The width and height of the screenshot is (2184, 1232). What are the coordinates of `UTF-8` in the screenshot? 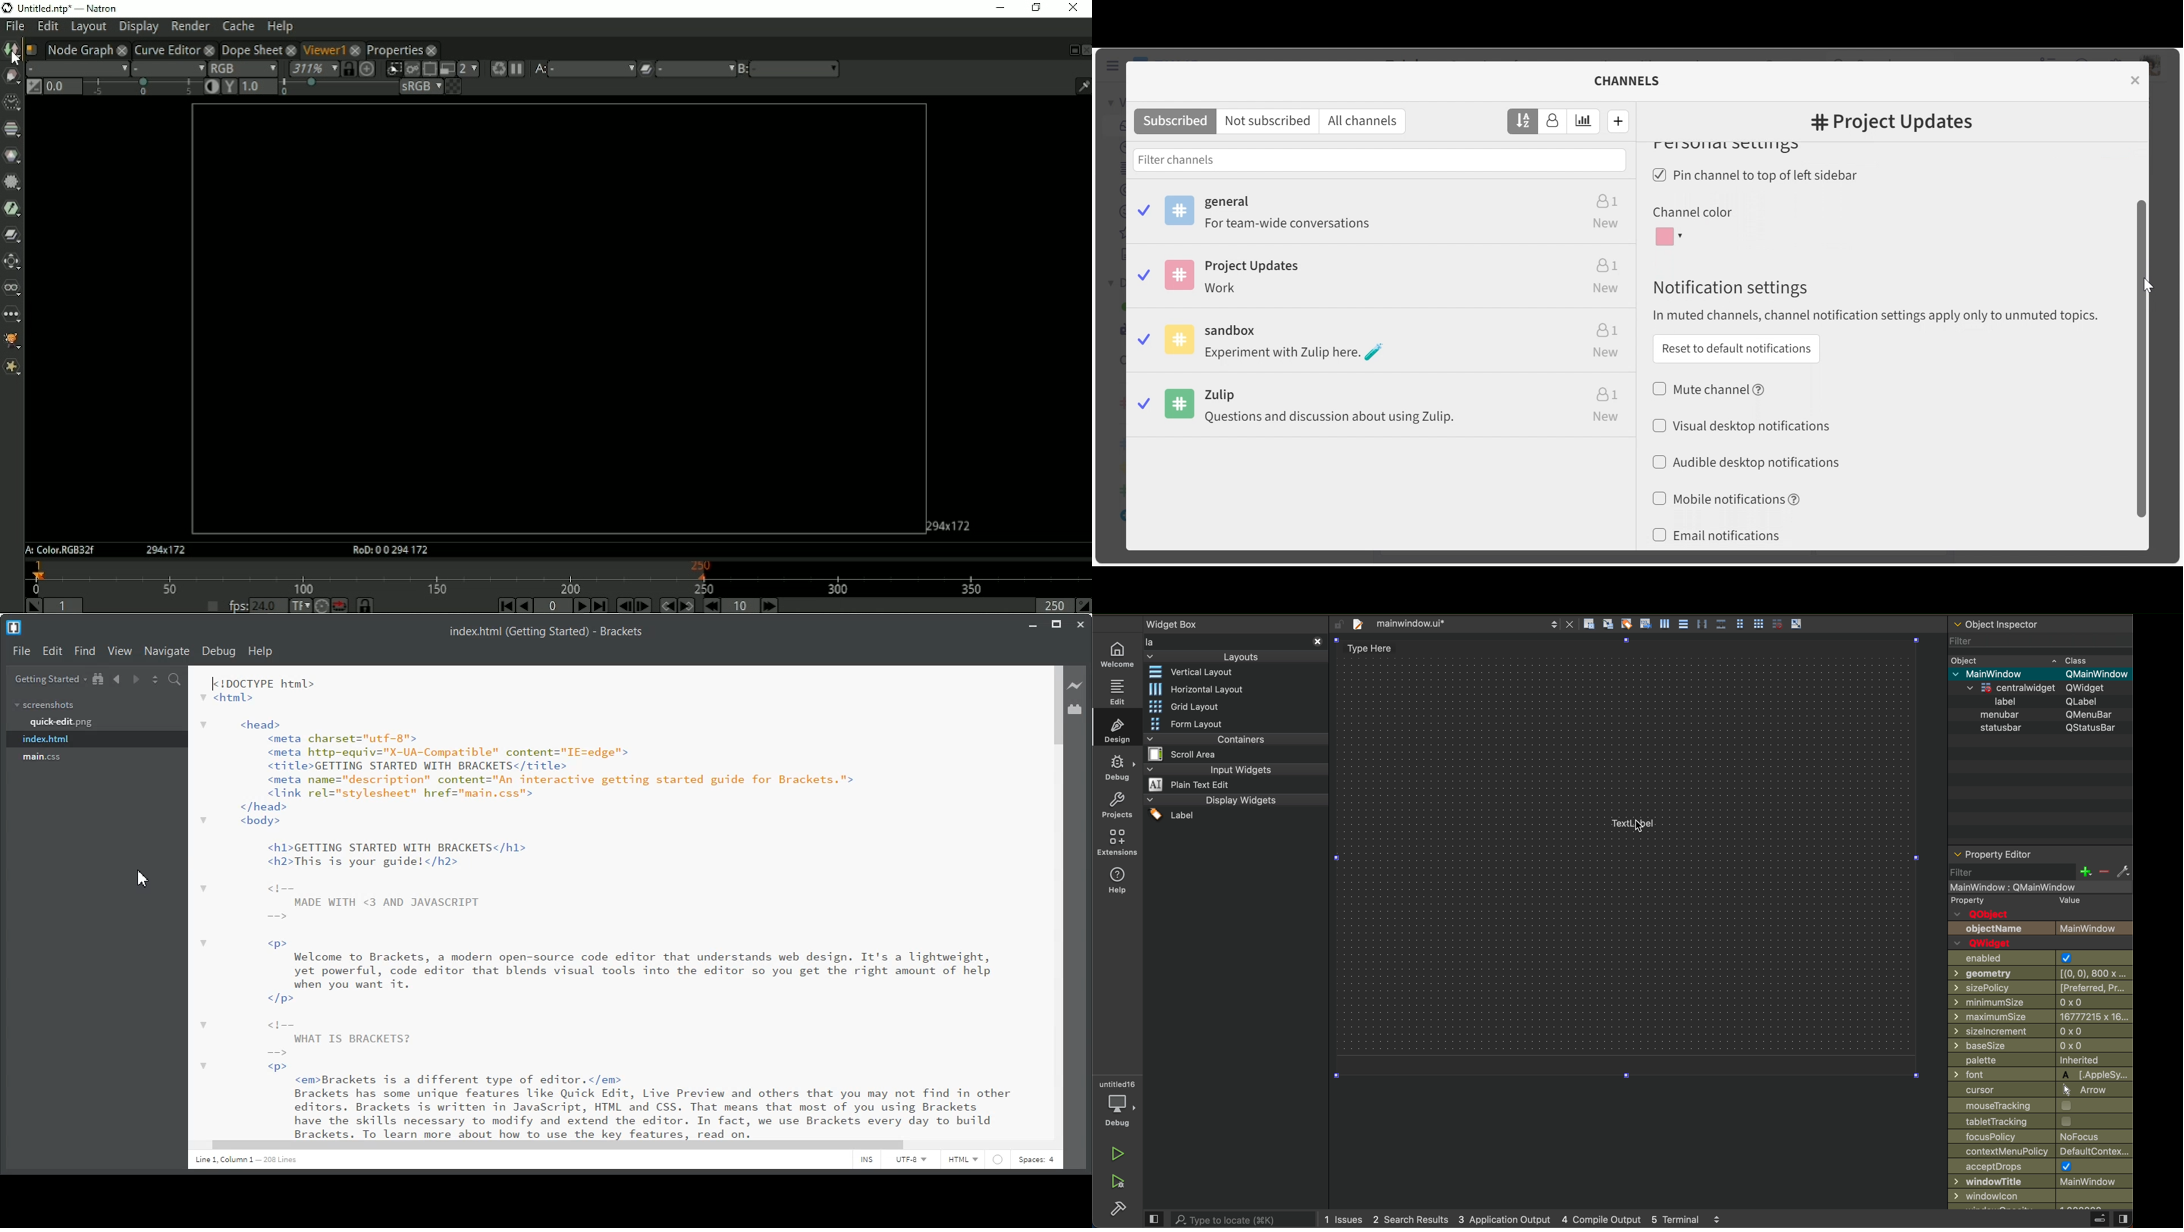 It's located at (911, 1161).